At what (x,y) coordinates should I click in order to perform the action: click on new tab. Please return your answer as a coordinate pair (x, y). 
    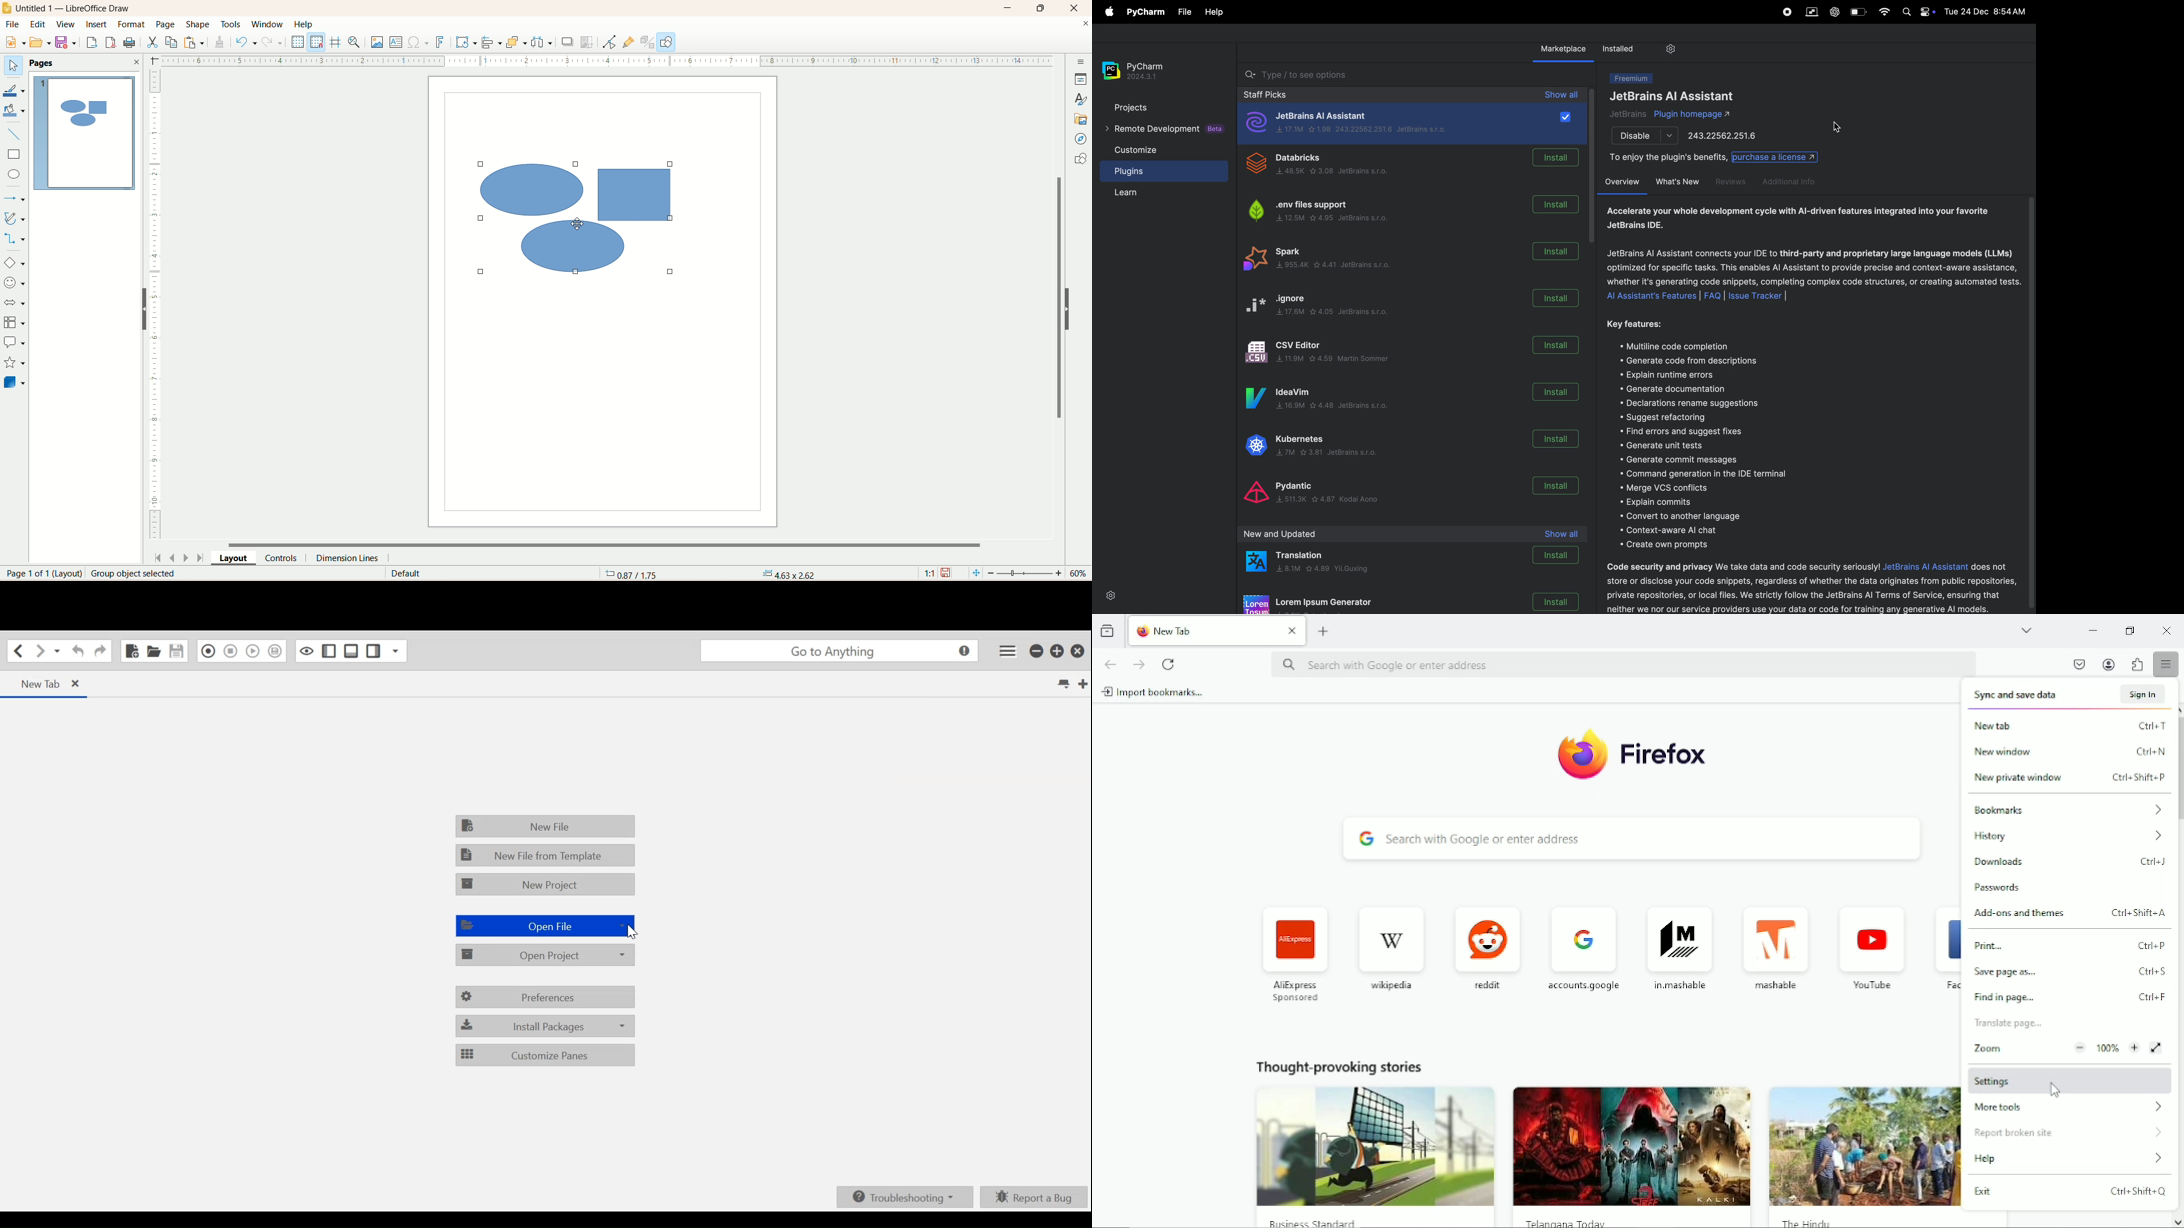
    Looking at the image, I should click on (2071, 725).